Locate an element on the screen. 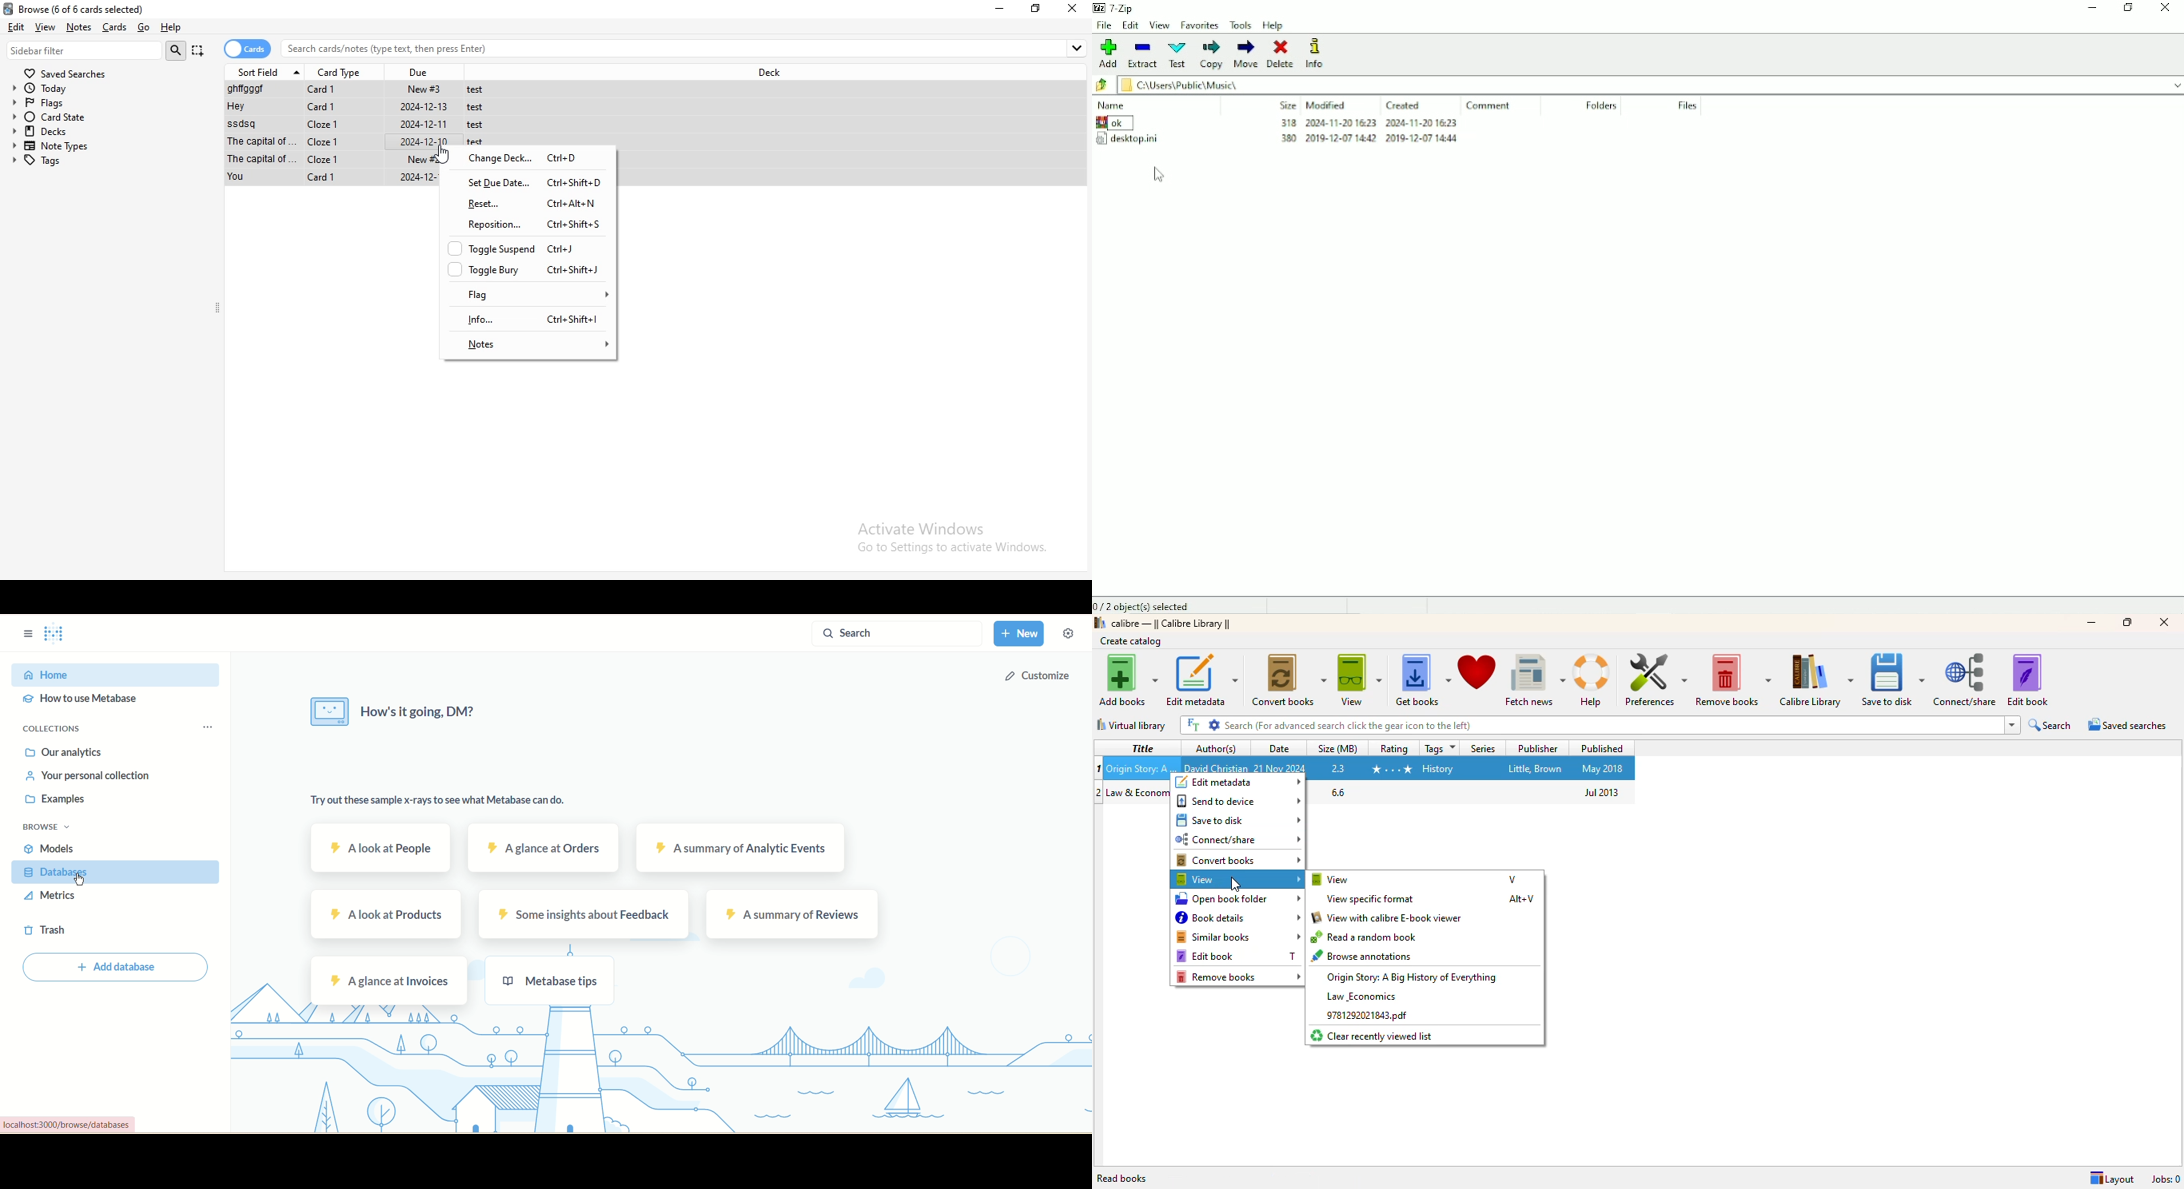 Image resolution: width=2184 pixels, height=1204 pixels. Minimize is located at coordinates (2093, 8).